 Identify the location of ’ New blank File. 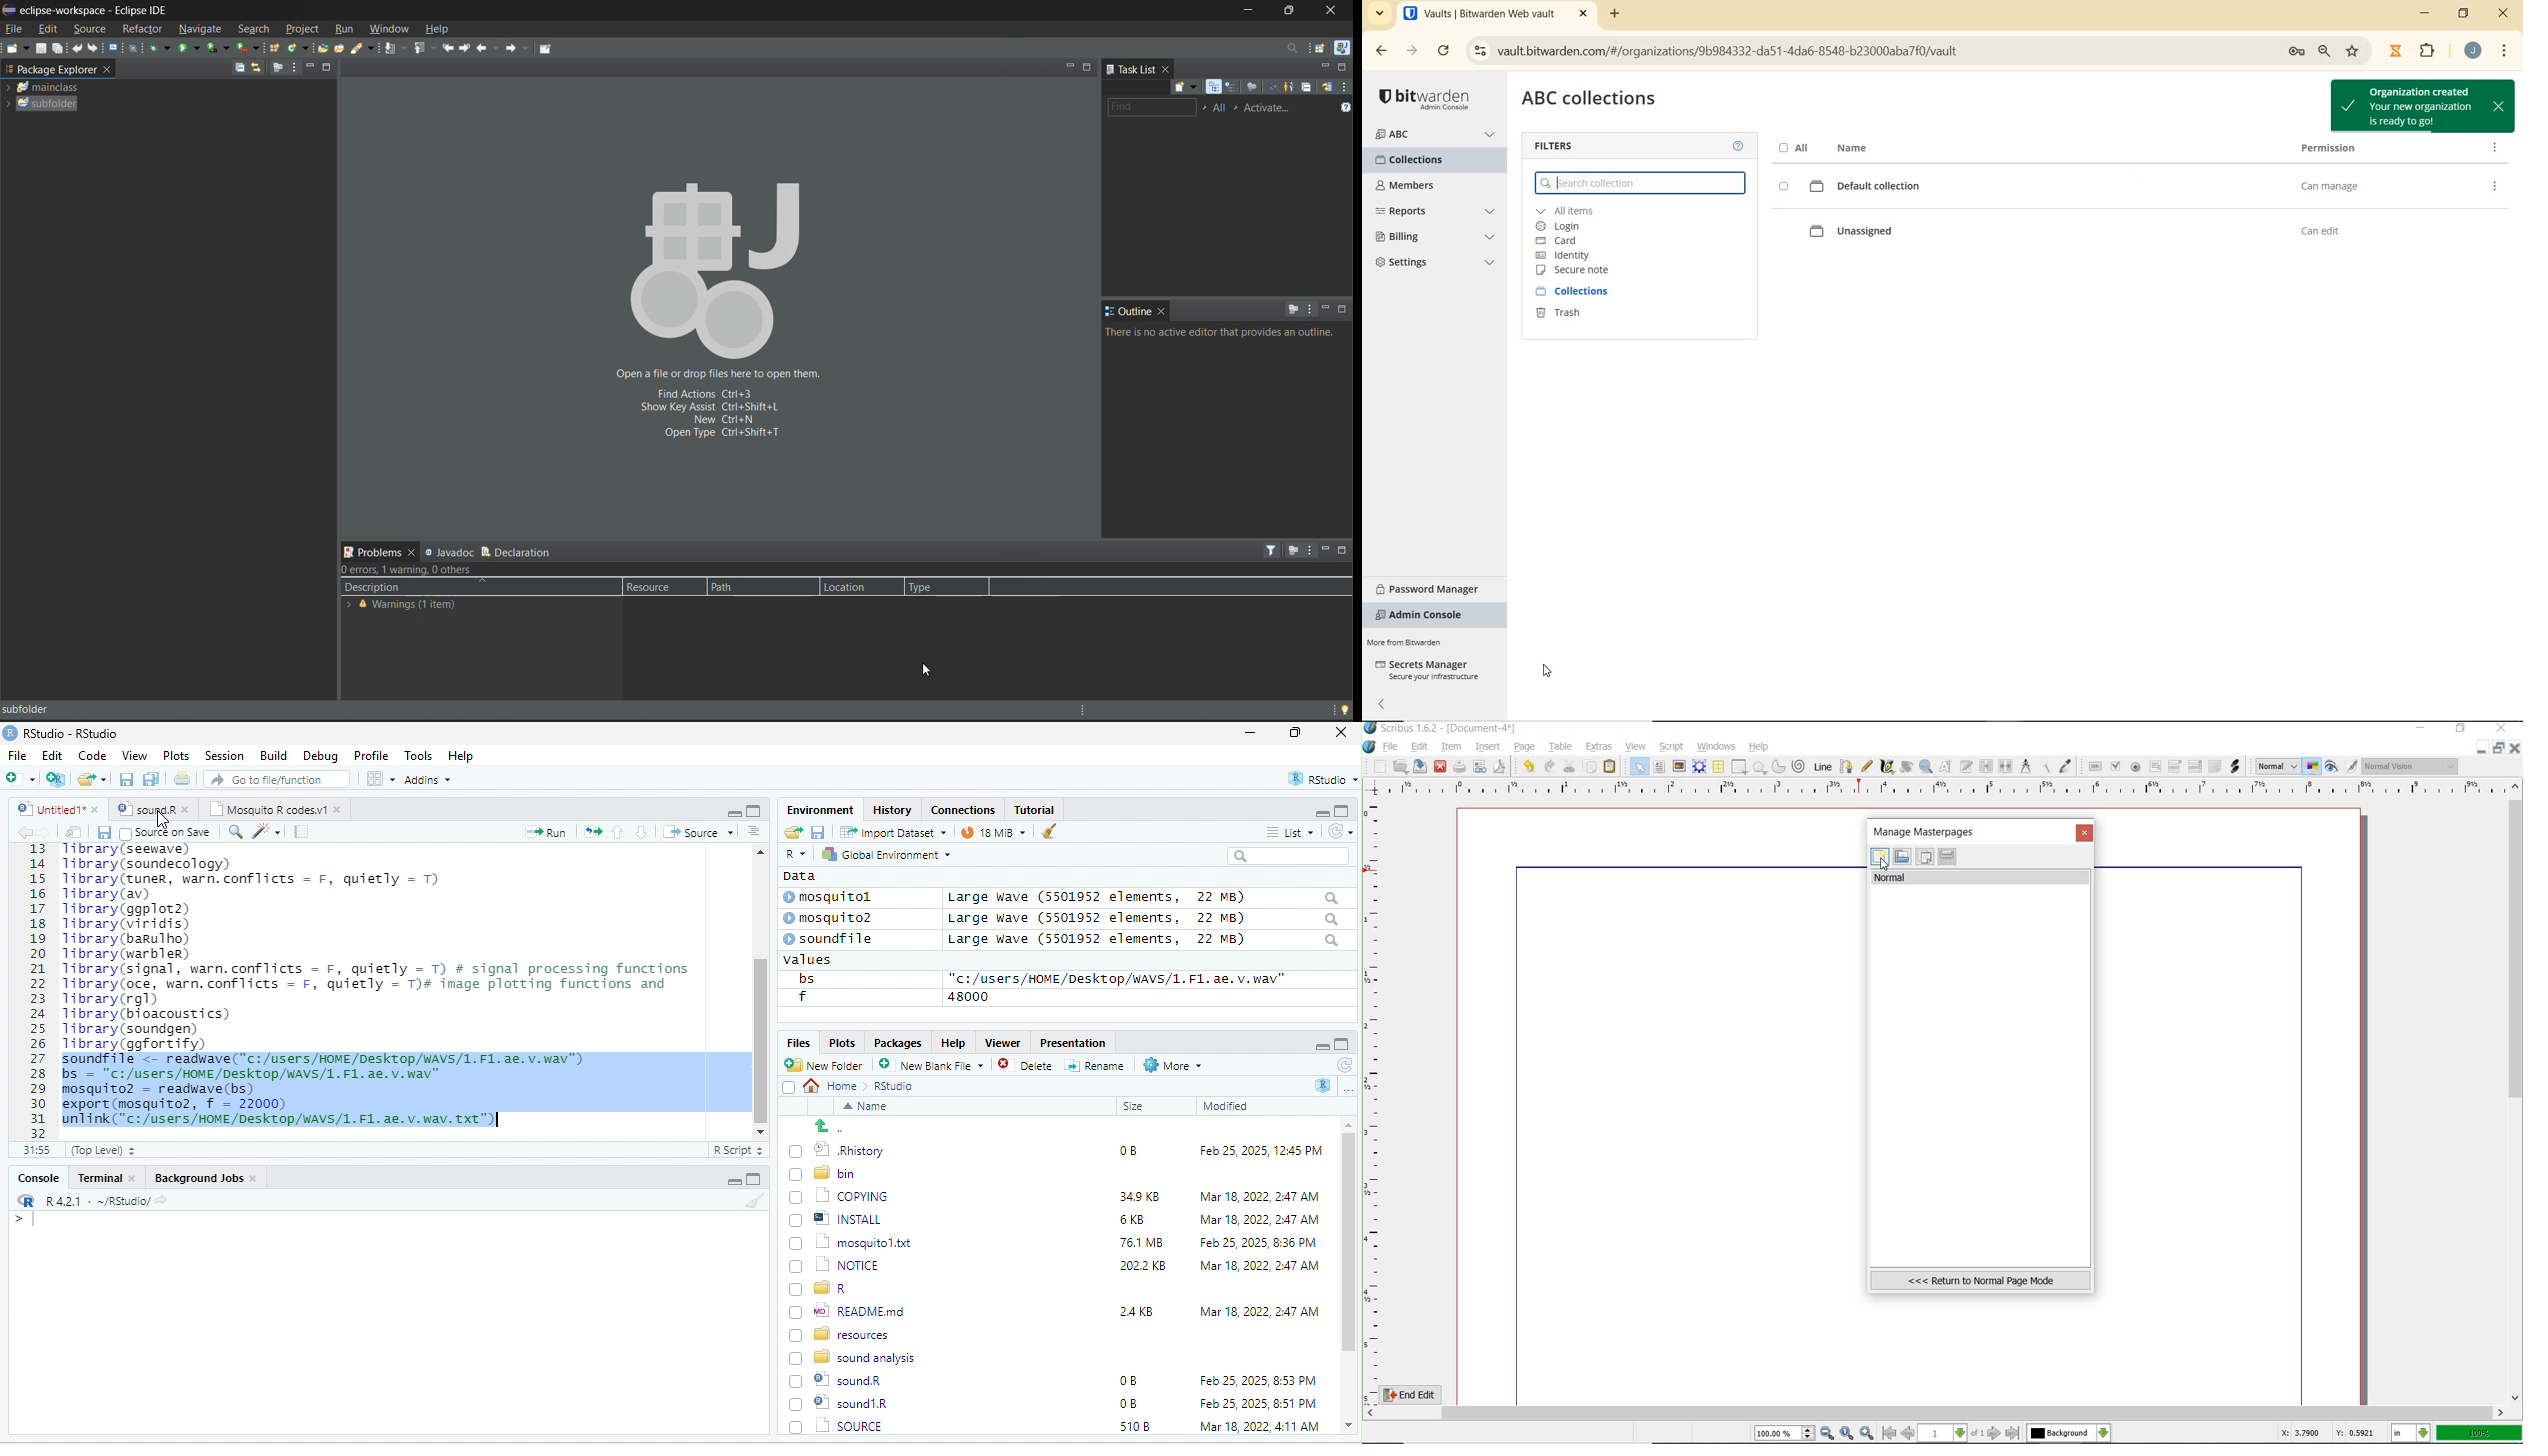
(937, 1068).